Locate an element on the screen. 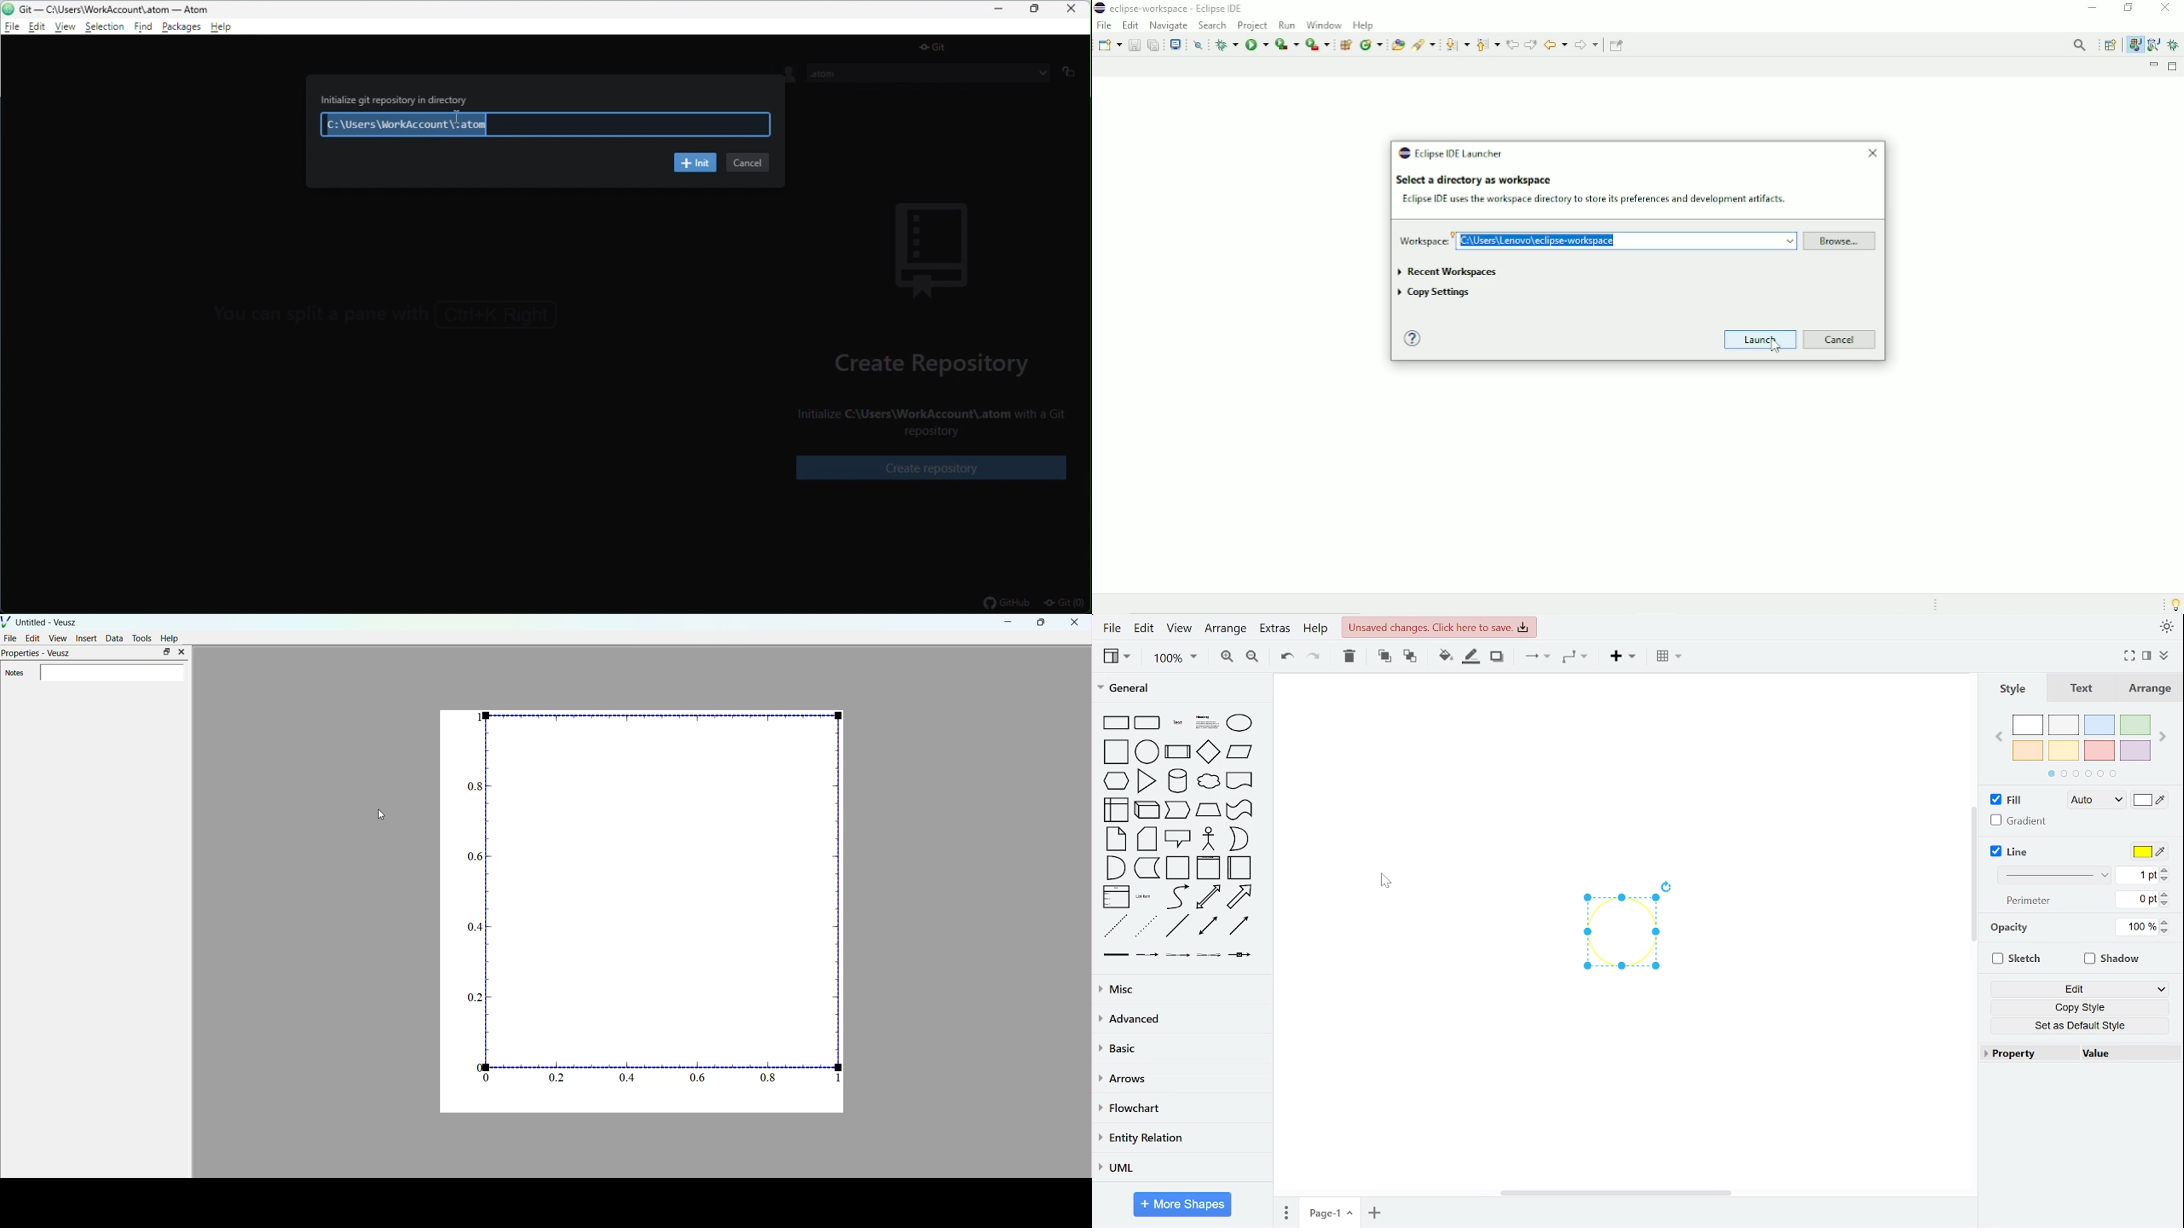  previous is located at coordinates (1999, 739).